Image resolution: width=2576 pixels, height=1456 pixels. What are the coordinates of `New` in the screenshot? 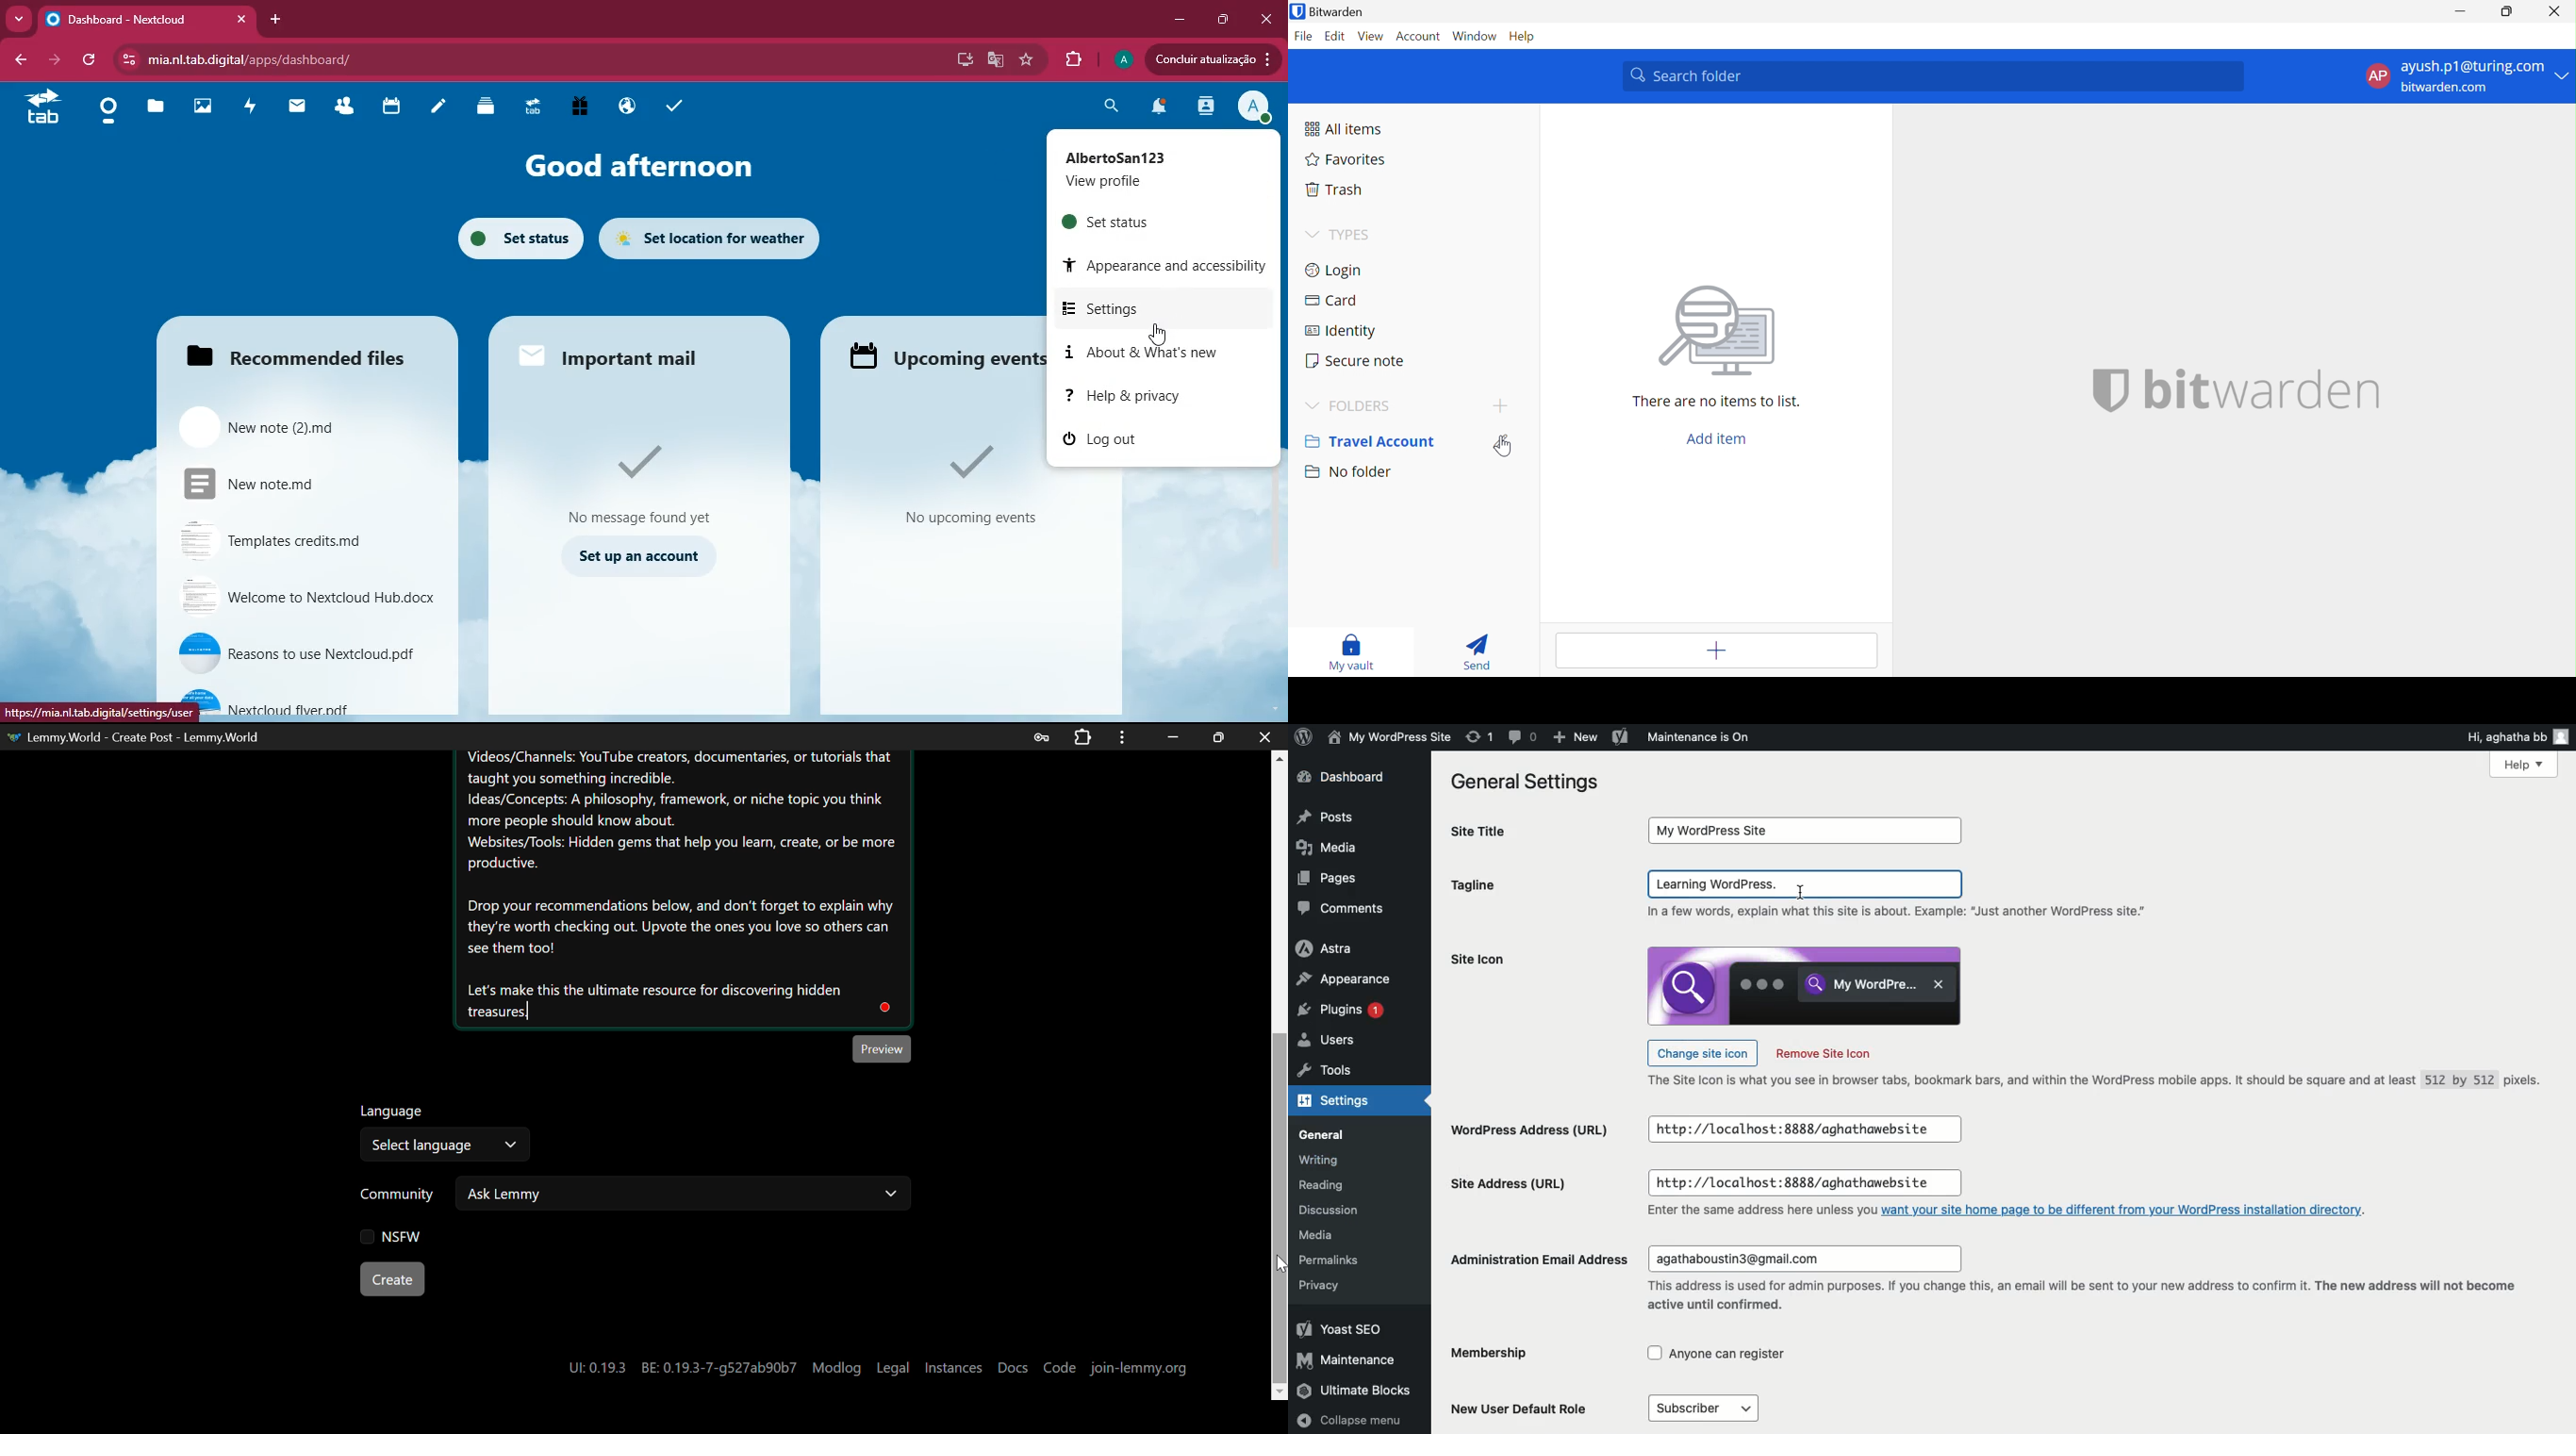 It's located at (1573, 737).